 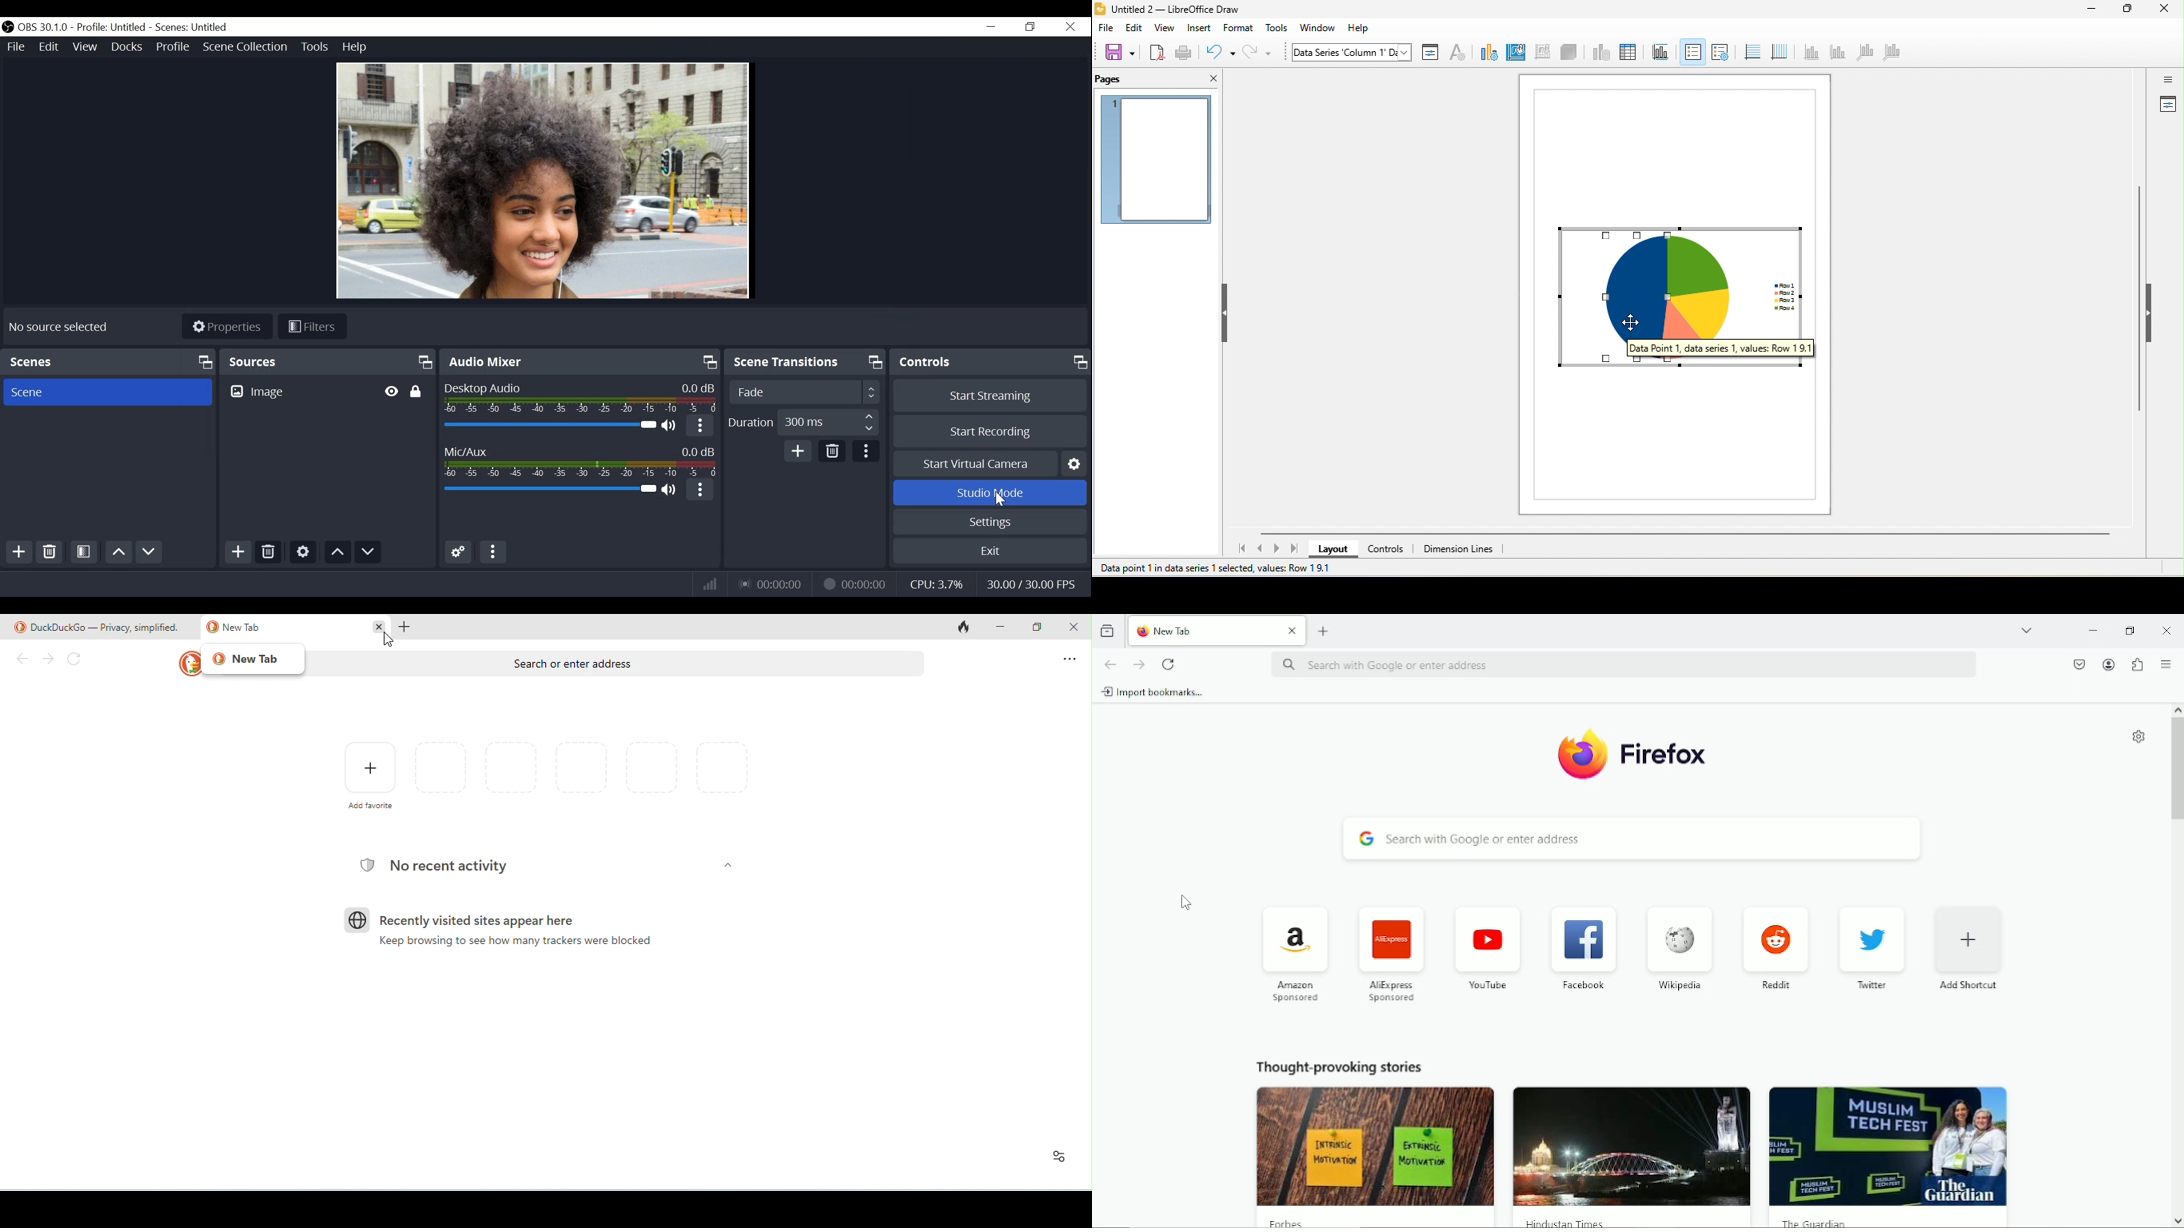 I want to click on OBS Version, so click(x=43, y=27).